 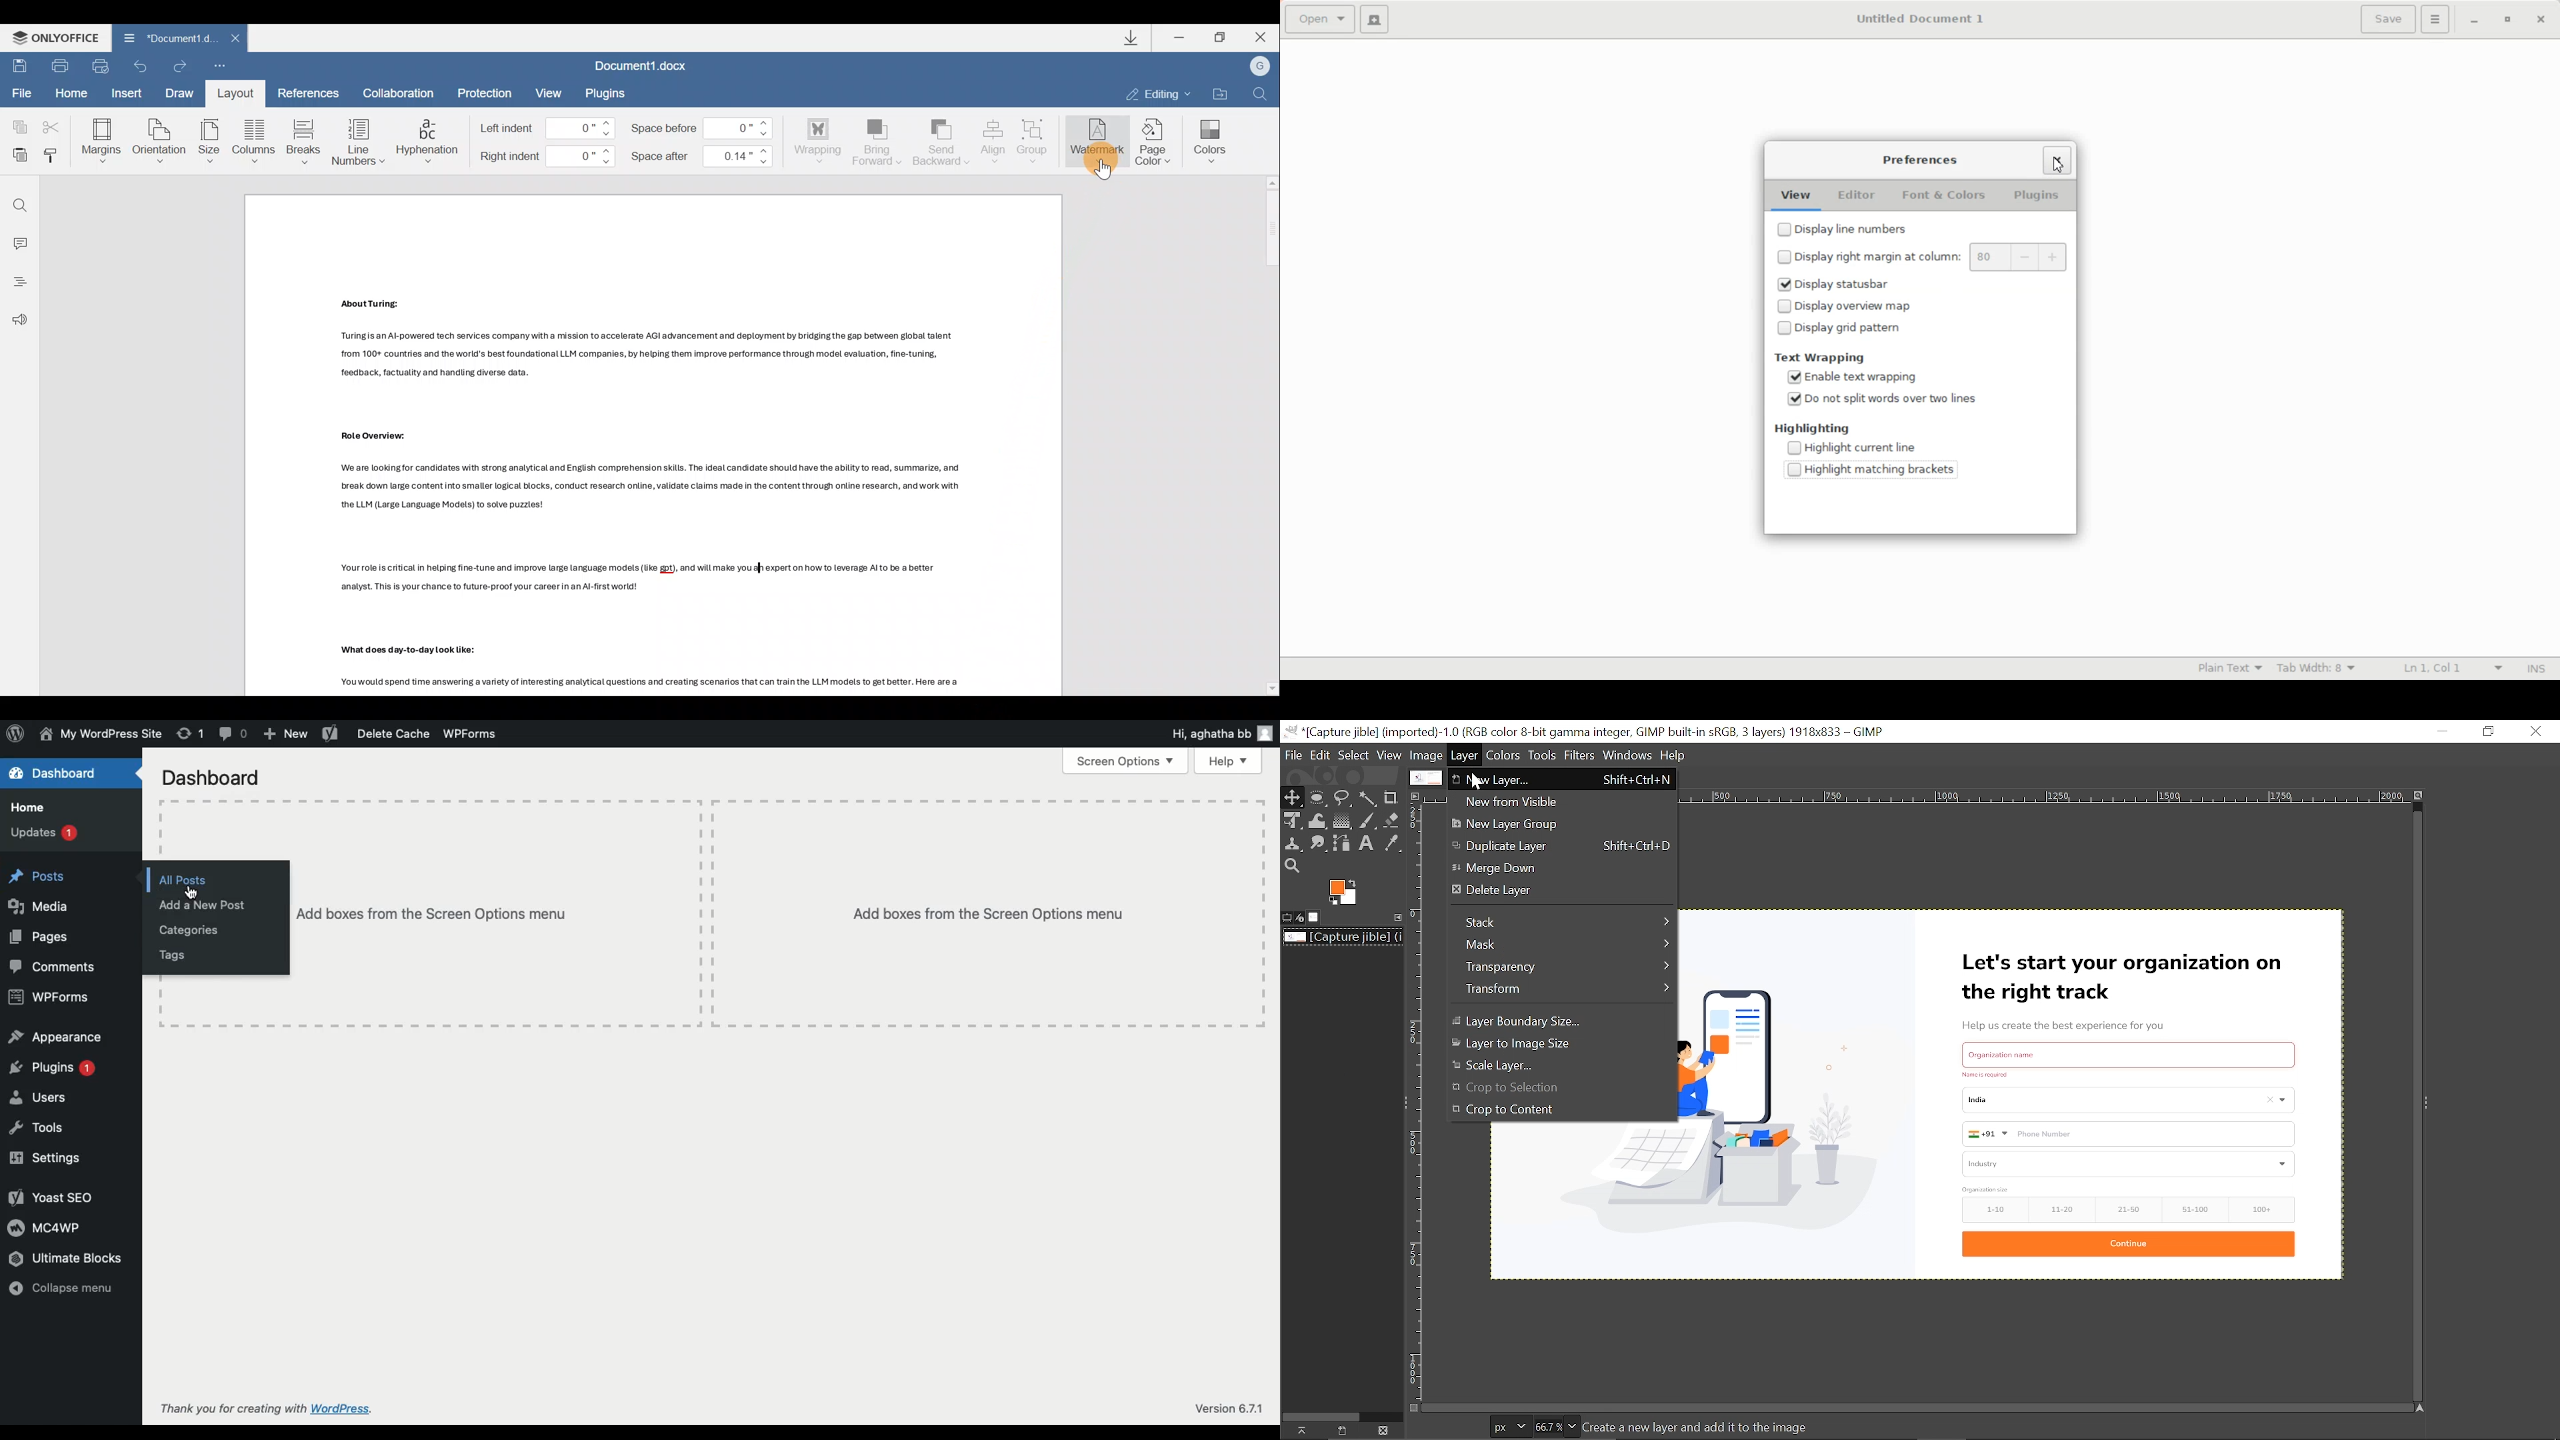 What do you see at coordinates (42, 1100) in the screenshot?
I see `Users` at bounding box center [42, 1100].